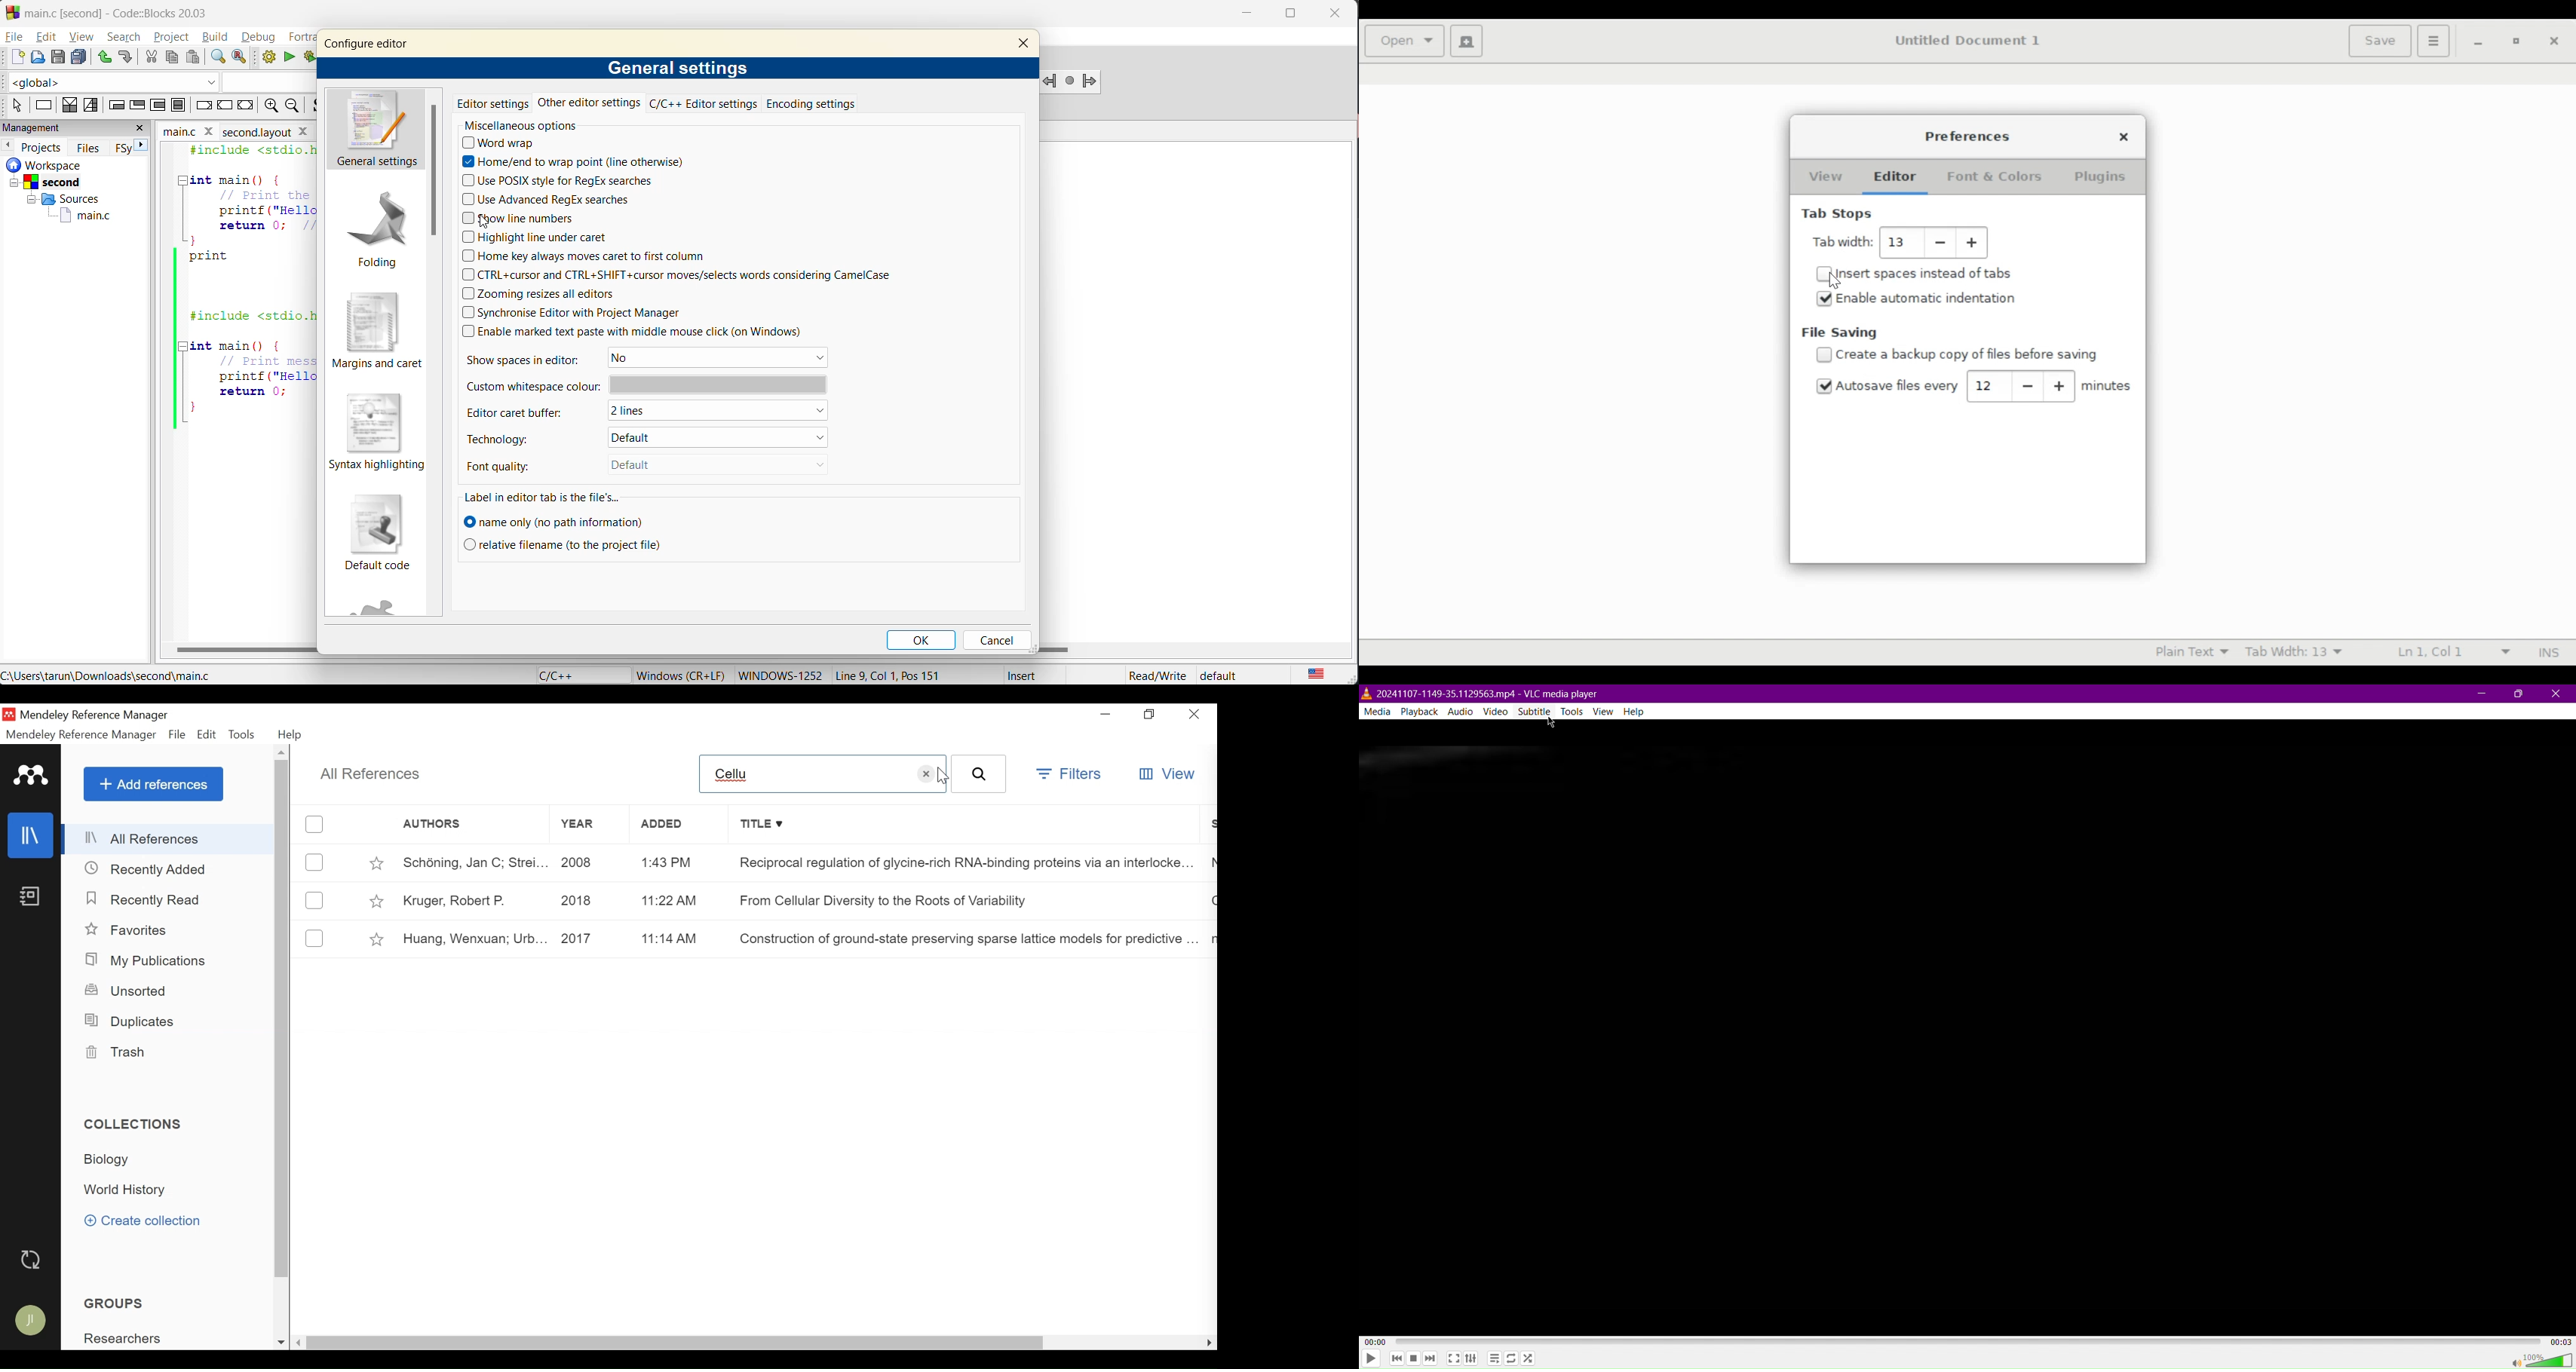 The width and height of the screenshot is (2576, 1372). What do you see at coordinates (676, 823) in the screenshot?
I see `Added` at bounding box center [676, 823].